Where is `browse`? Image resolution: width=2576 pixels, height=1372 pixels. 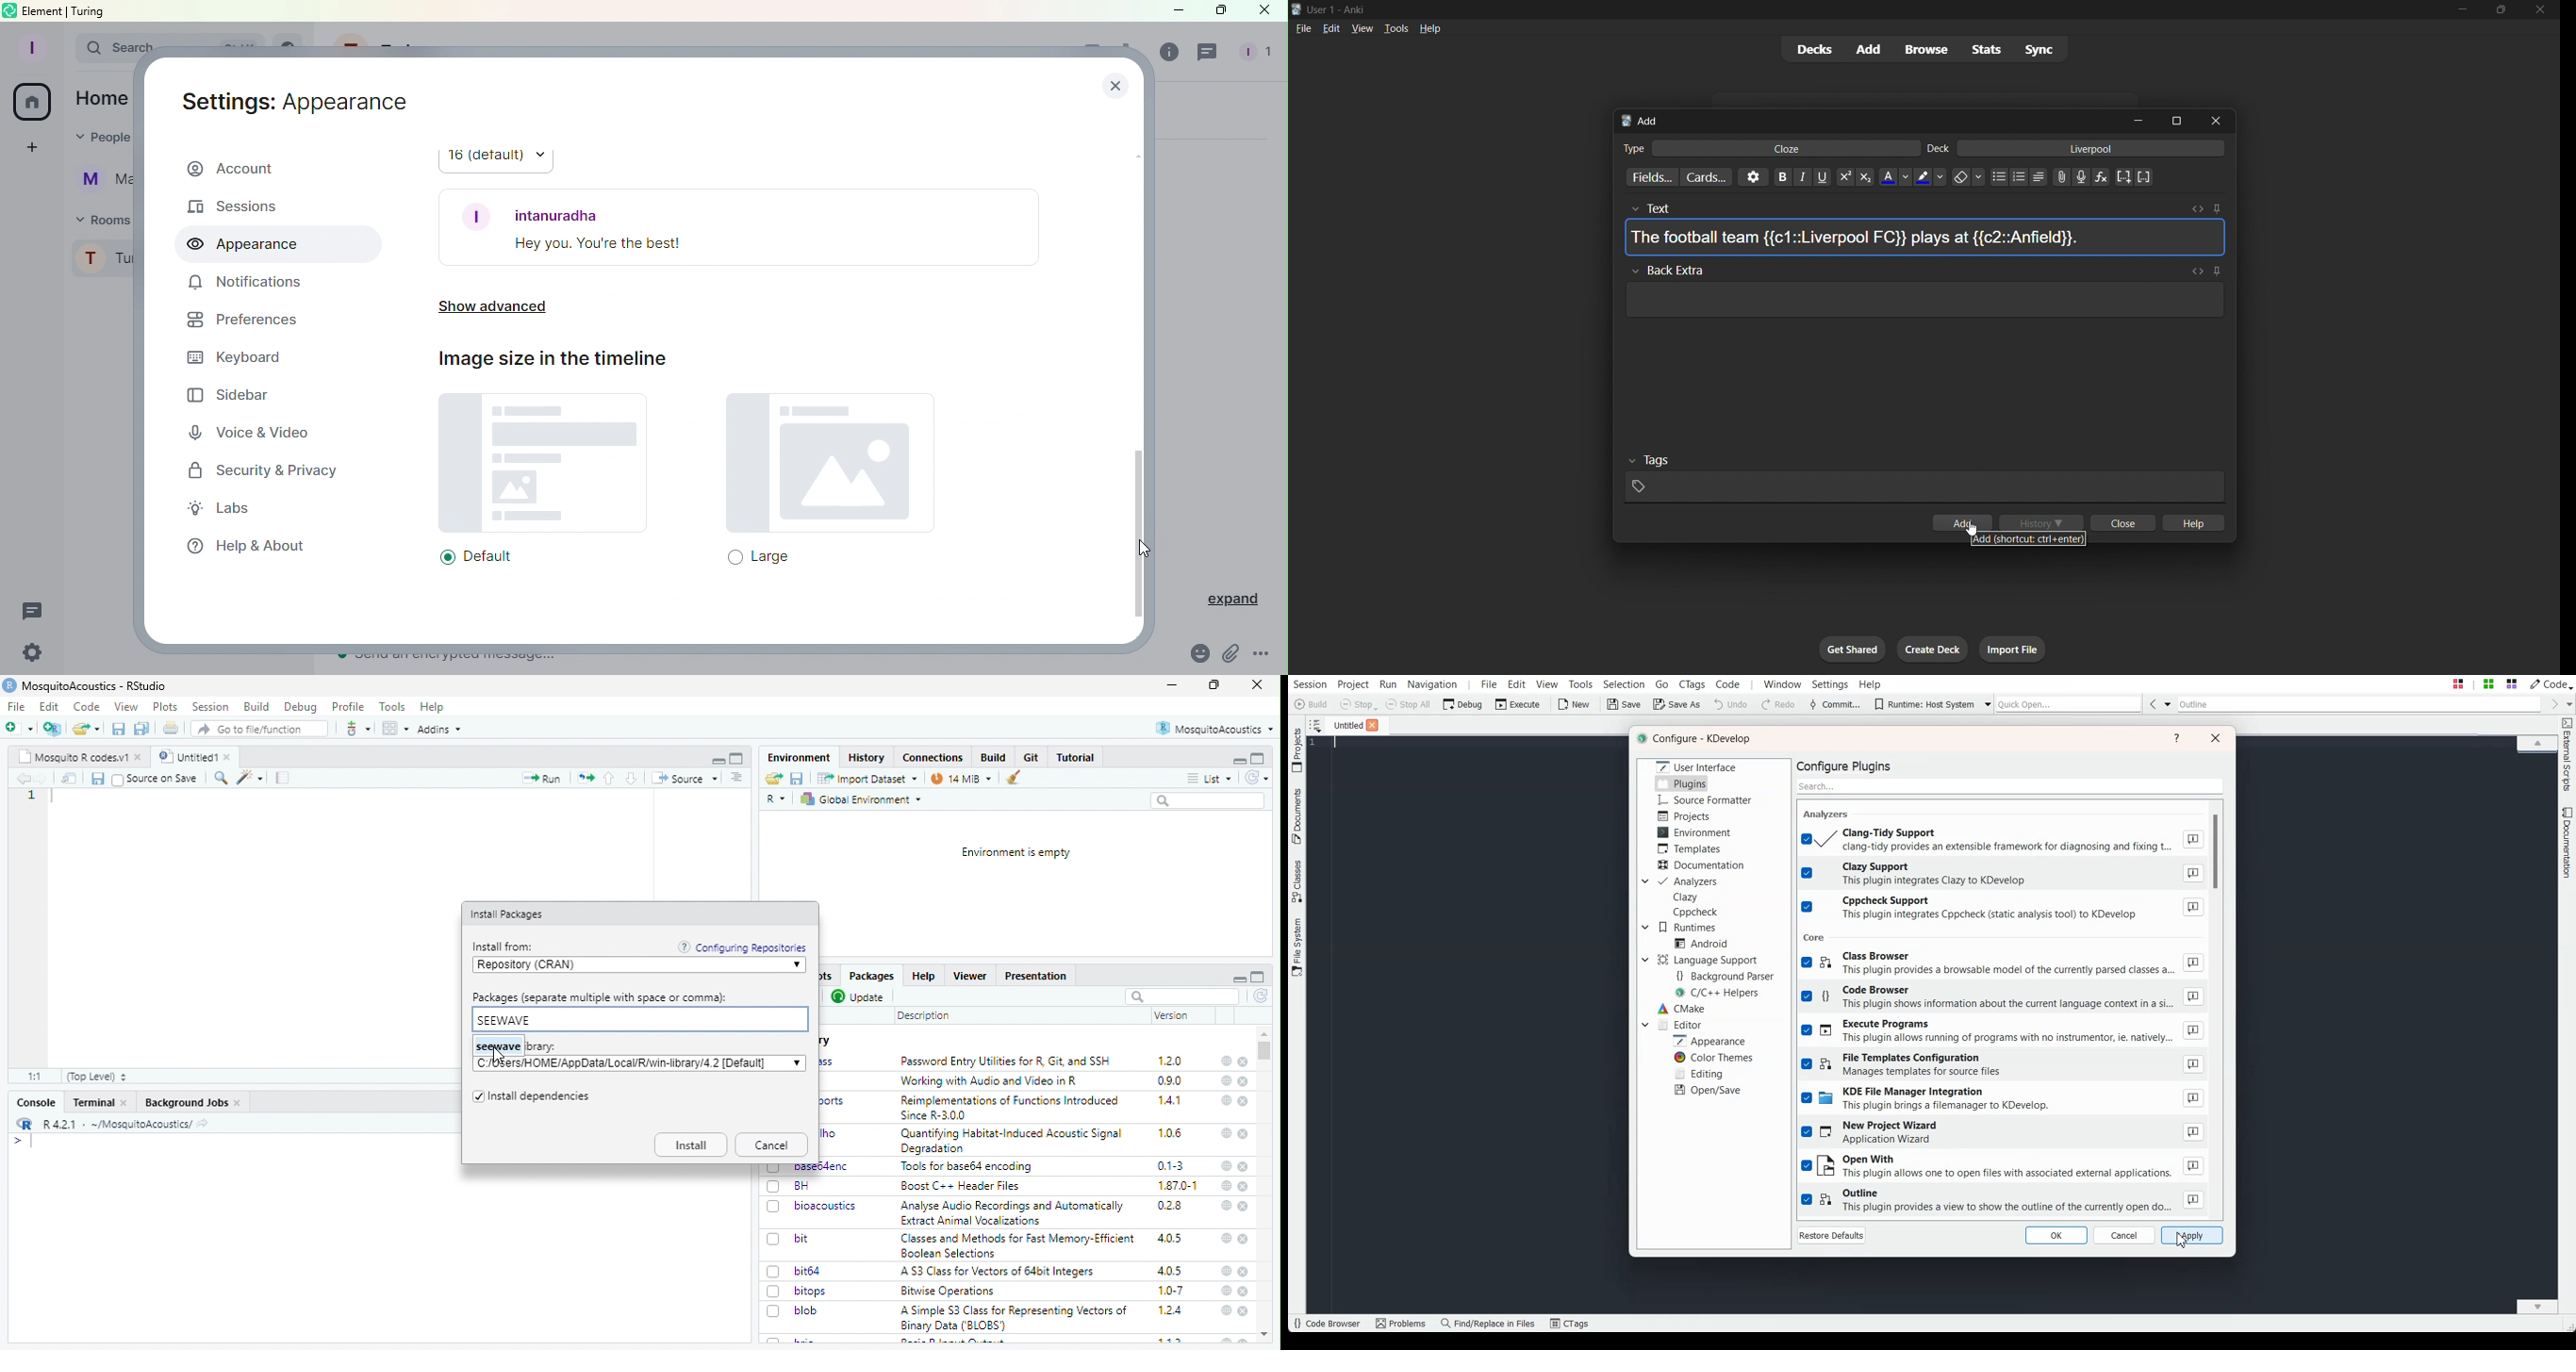
browse is located at coordinates (1923, 49).